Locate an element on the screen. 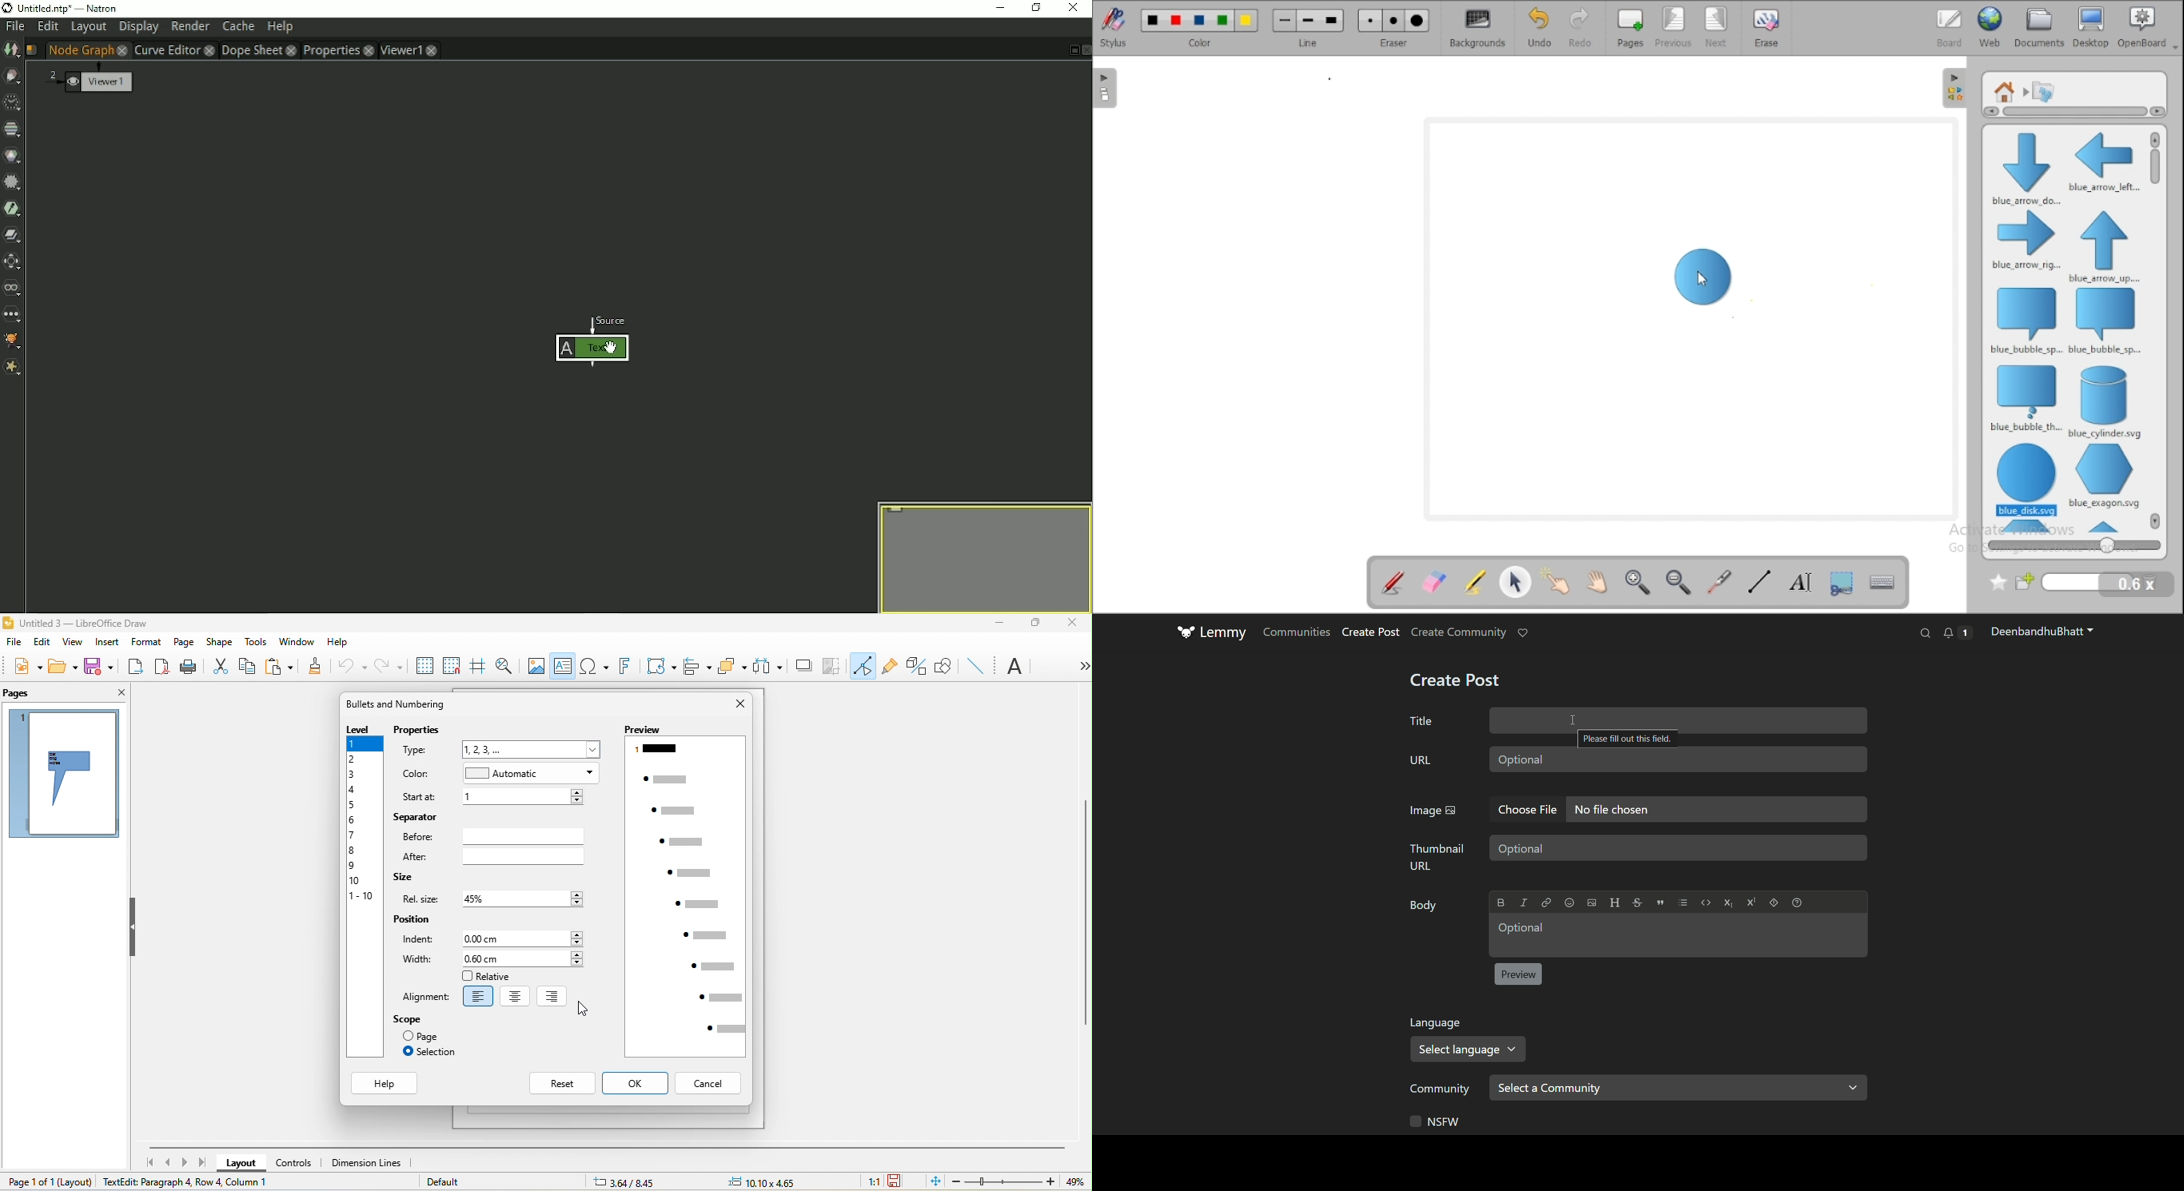  create post is located at coordinates (1454, 682).